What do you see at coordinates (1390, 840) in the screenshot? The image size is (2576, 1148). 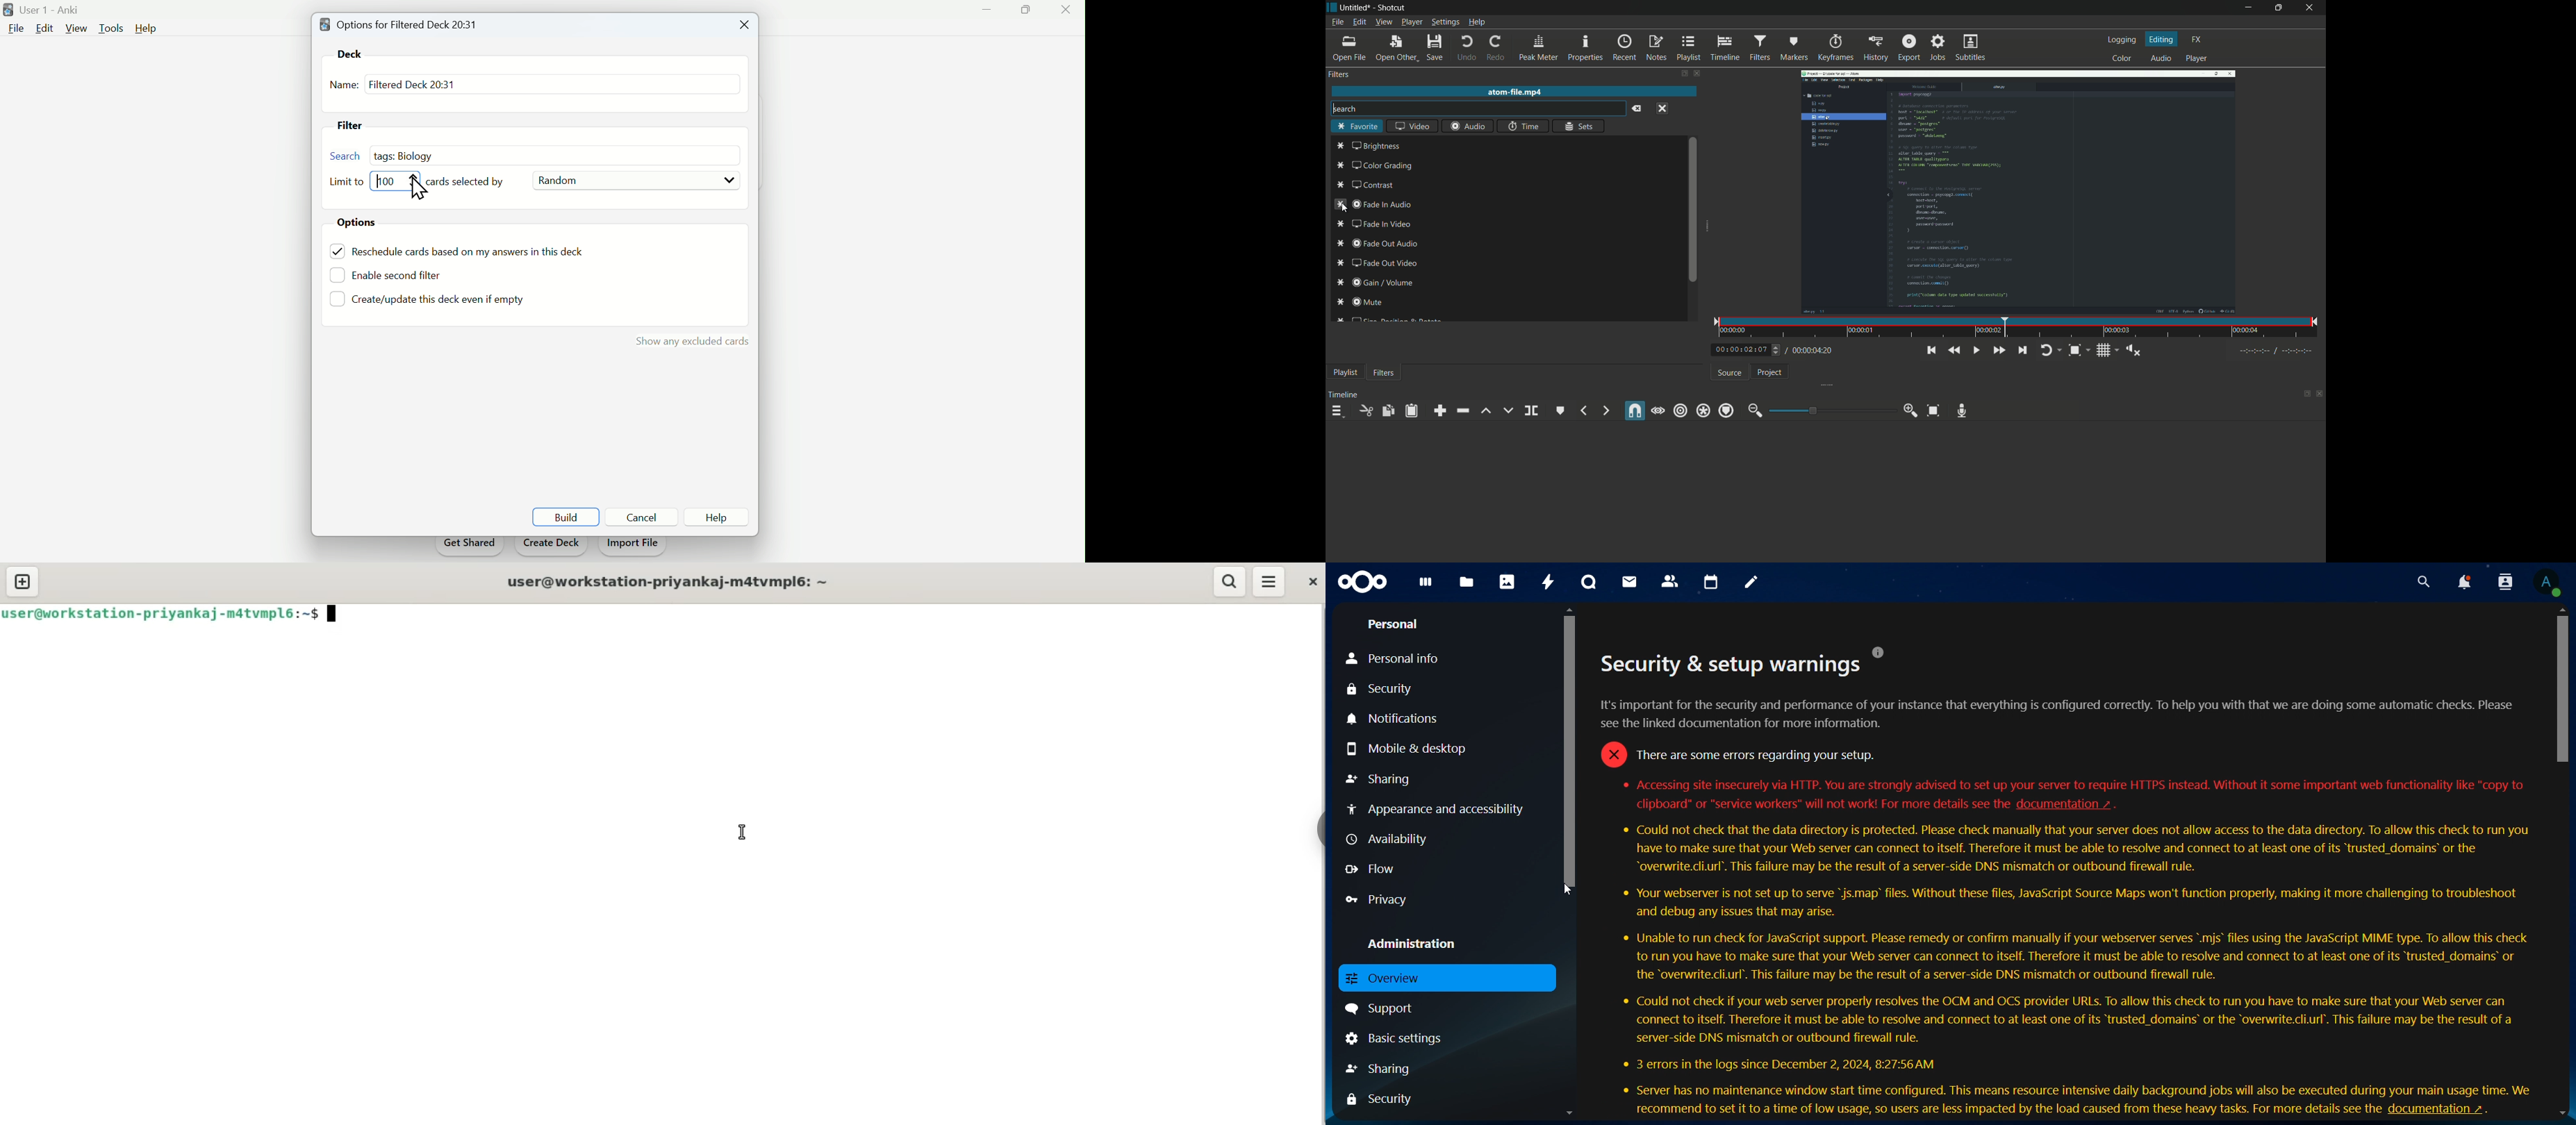 I see `availabilty` at bounding box center [1390, 840].